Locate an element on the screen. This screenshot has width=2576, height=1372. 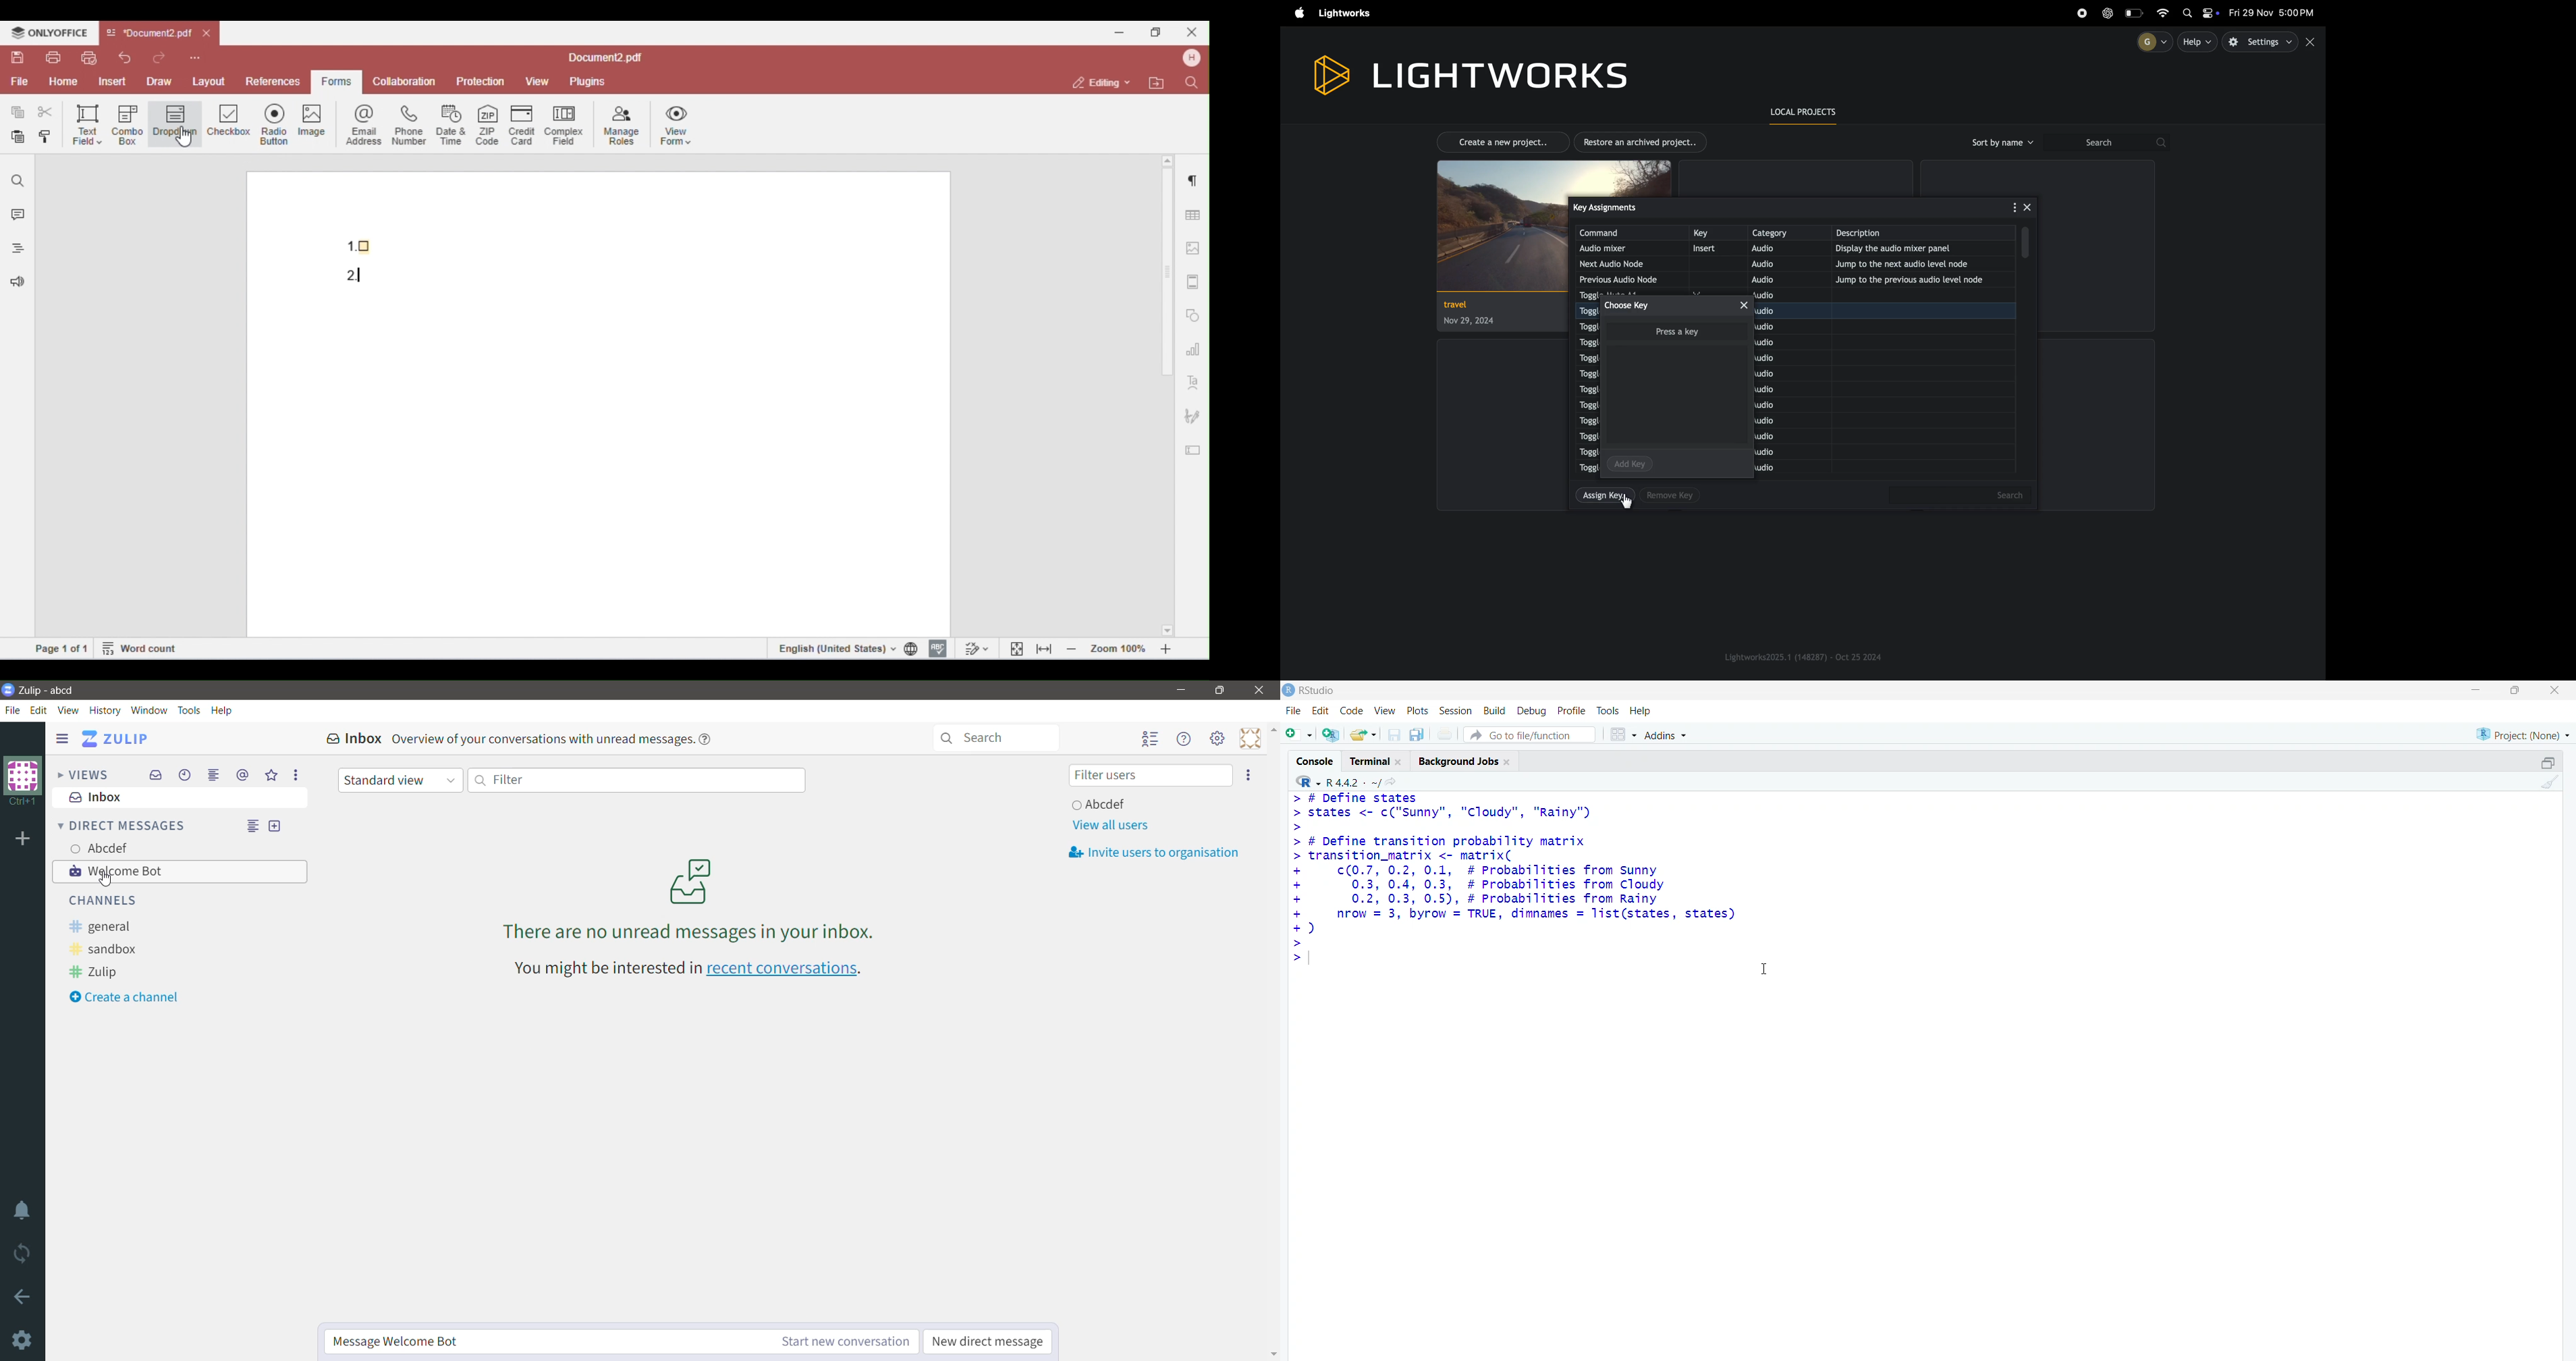
save all open document is located at coordinates (1416, 735).